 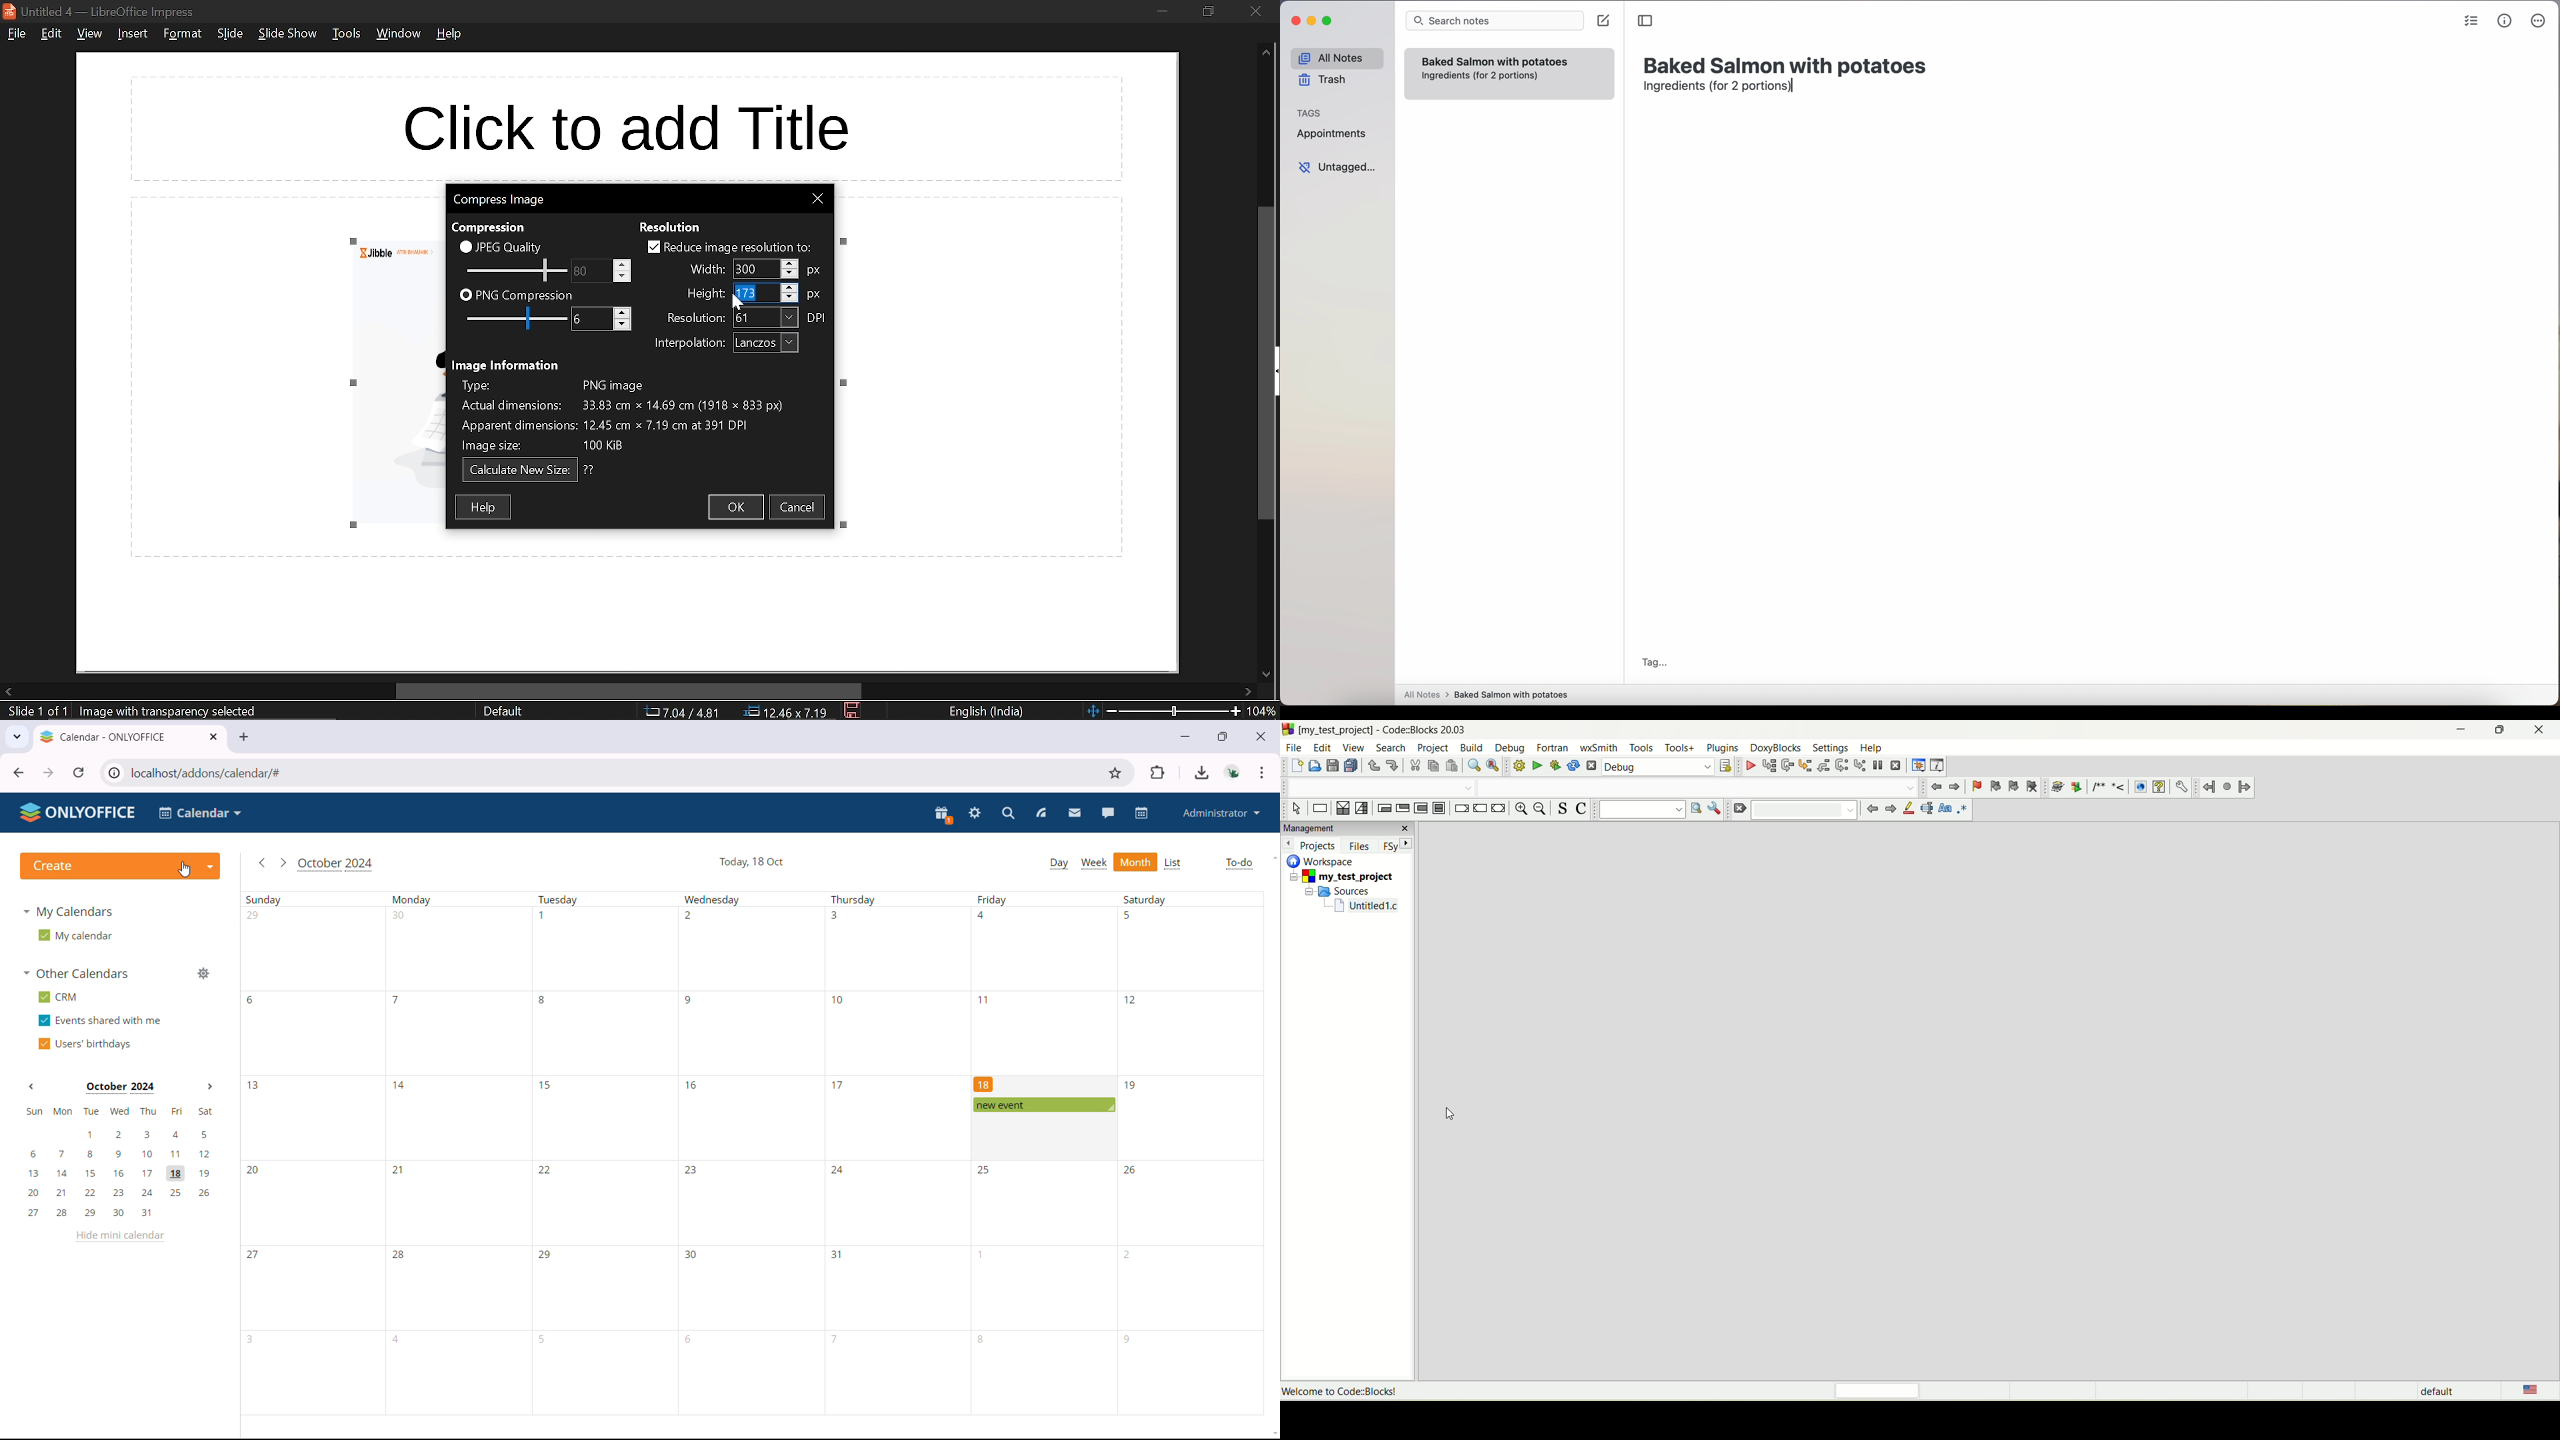 What do you see at coordinates (690, 1084) in the screenshot?
I see `16` at bounding box center [690, 1084].